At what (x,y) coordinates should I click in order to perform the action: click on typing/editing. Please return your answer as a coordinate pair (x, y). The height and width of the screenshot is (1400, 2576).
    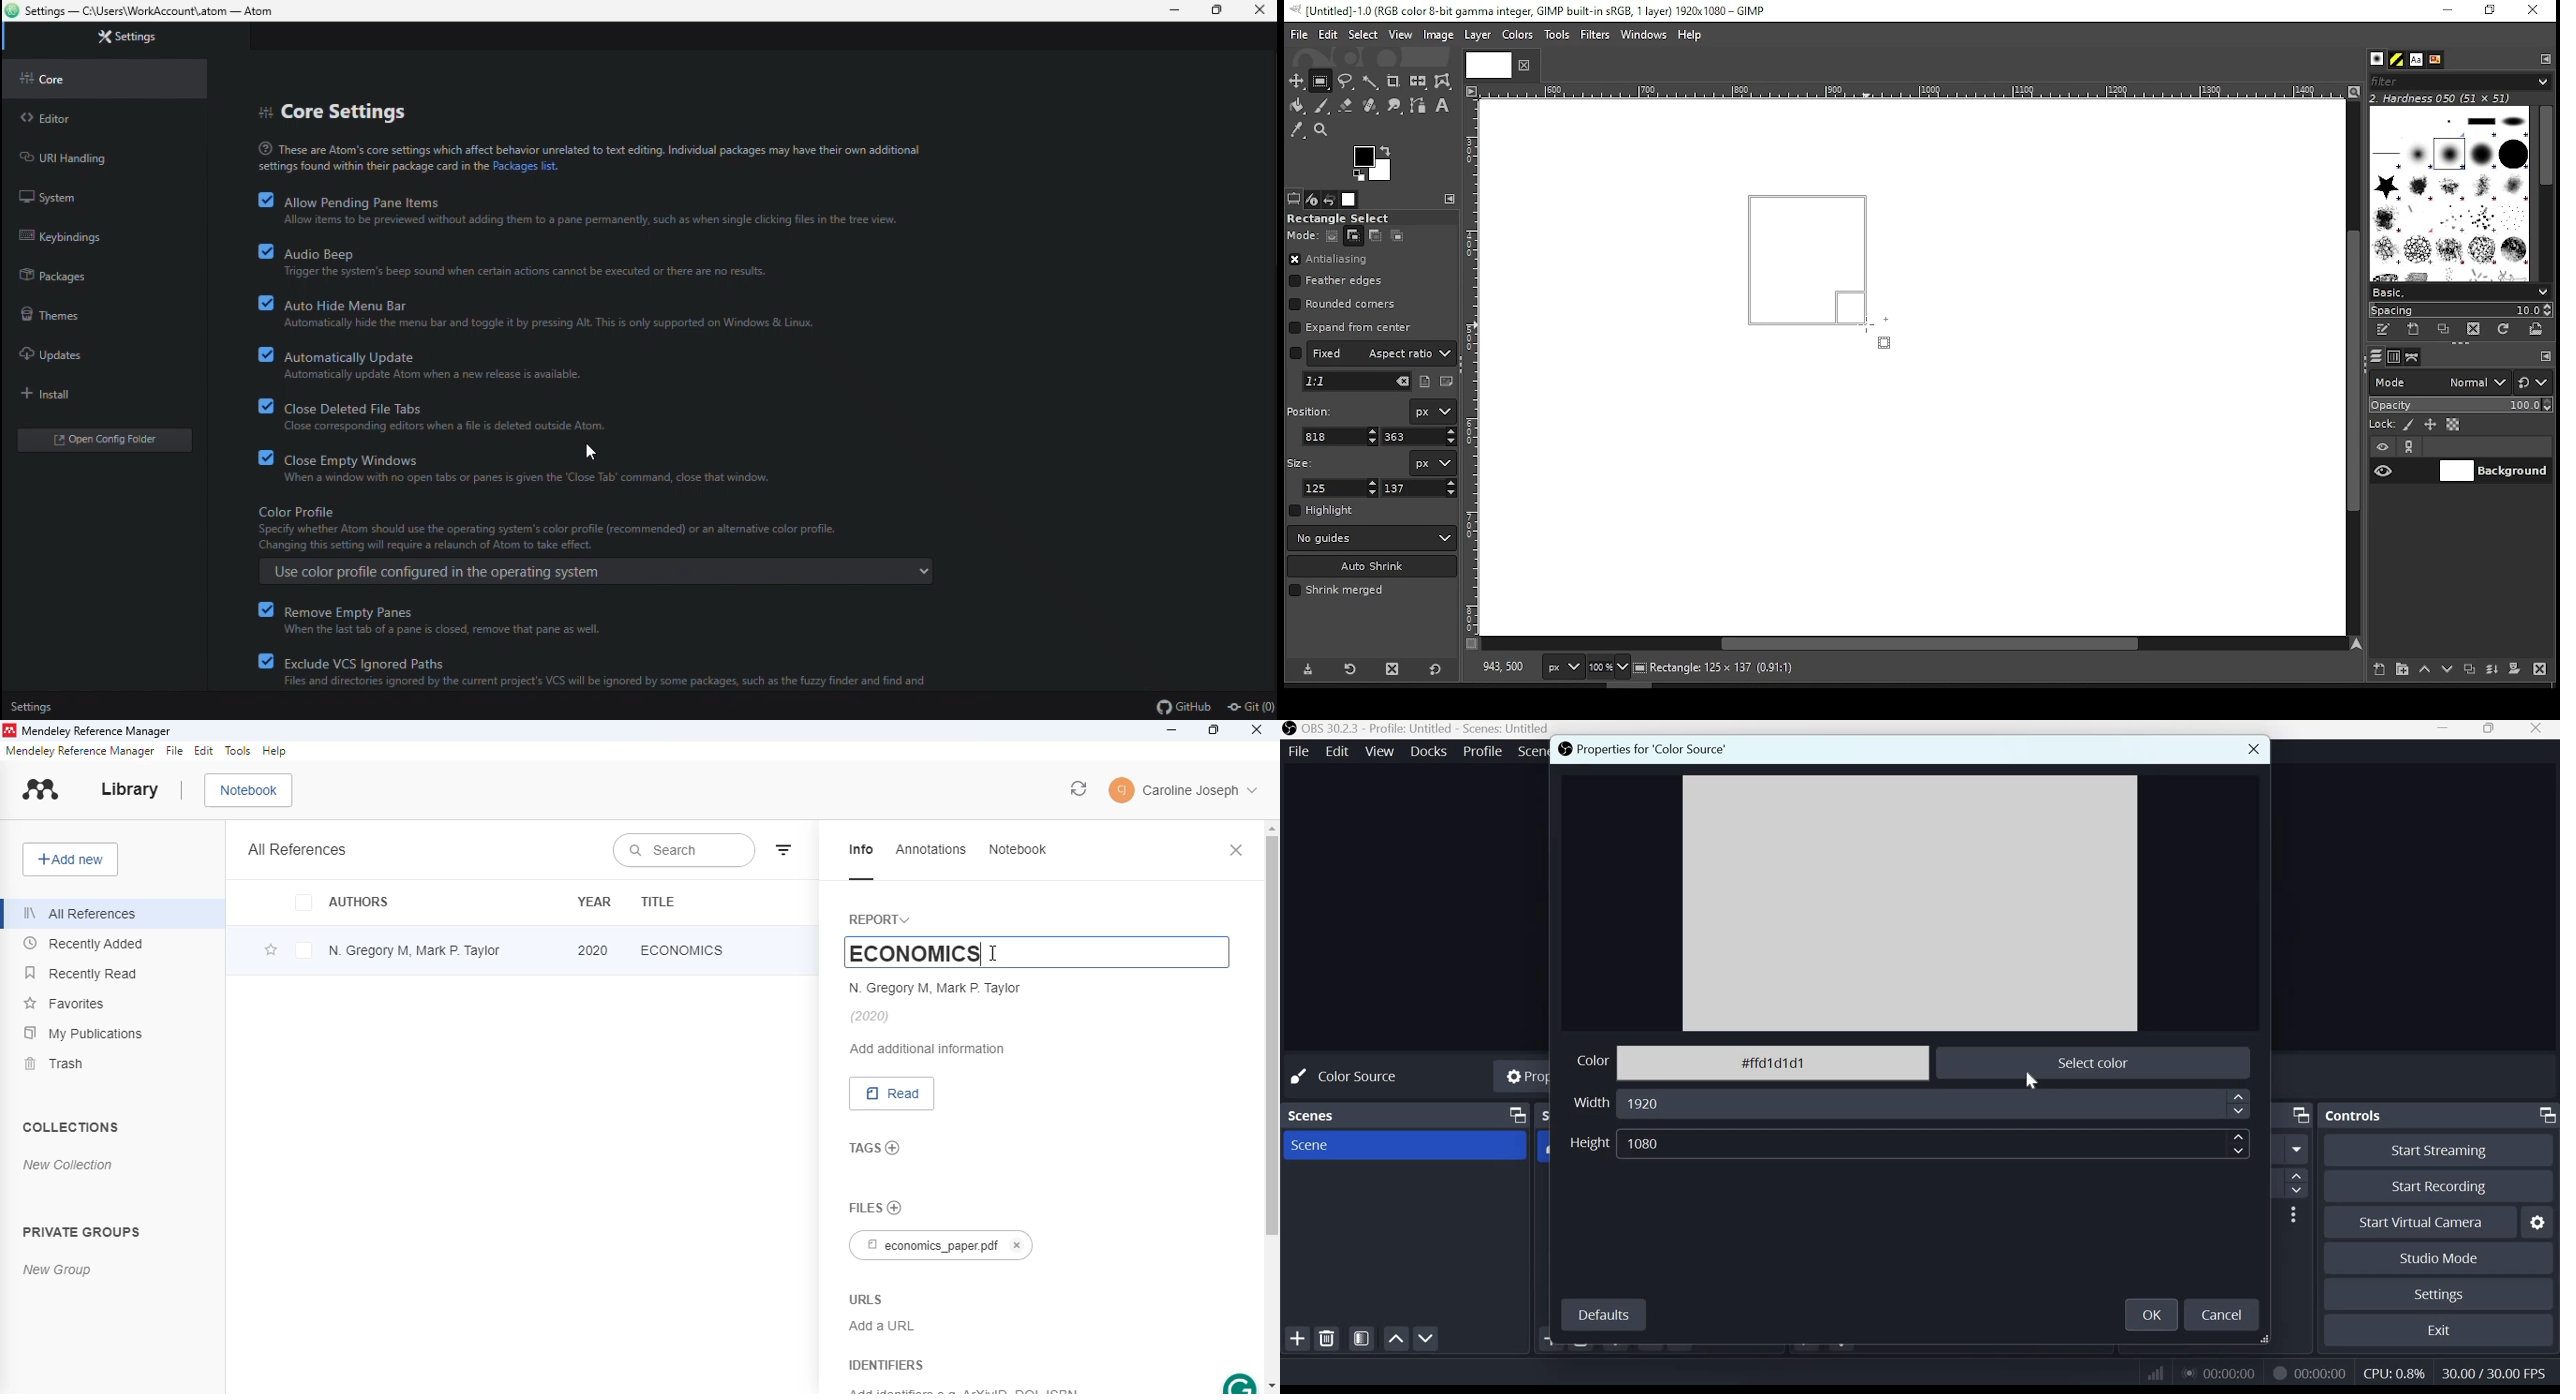
    Looking at the image, I should click on (982, 954).